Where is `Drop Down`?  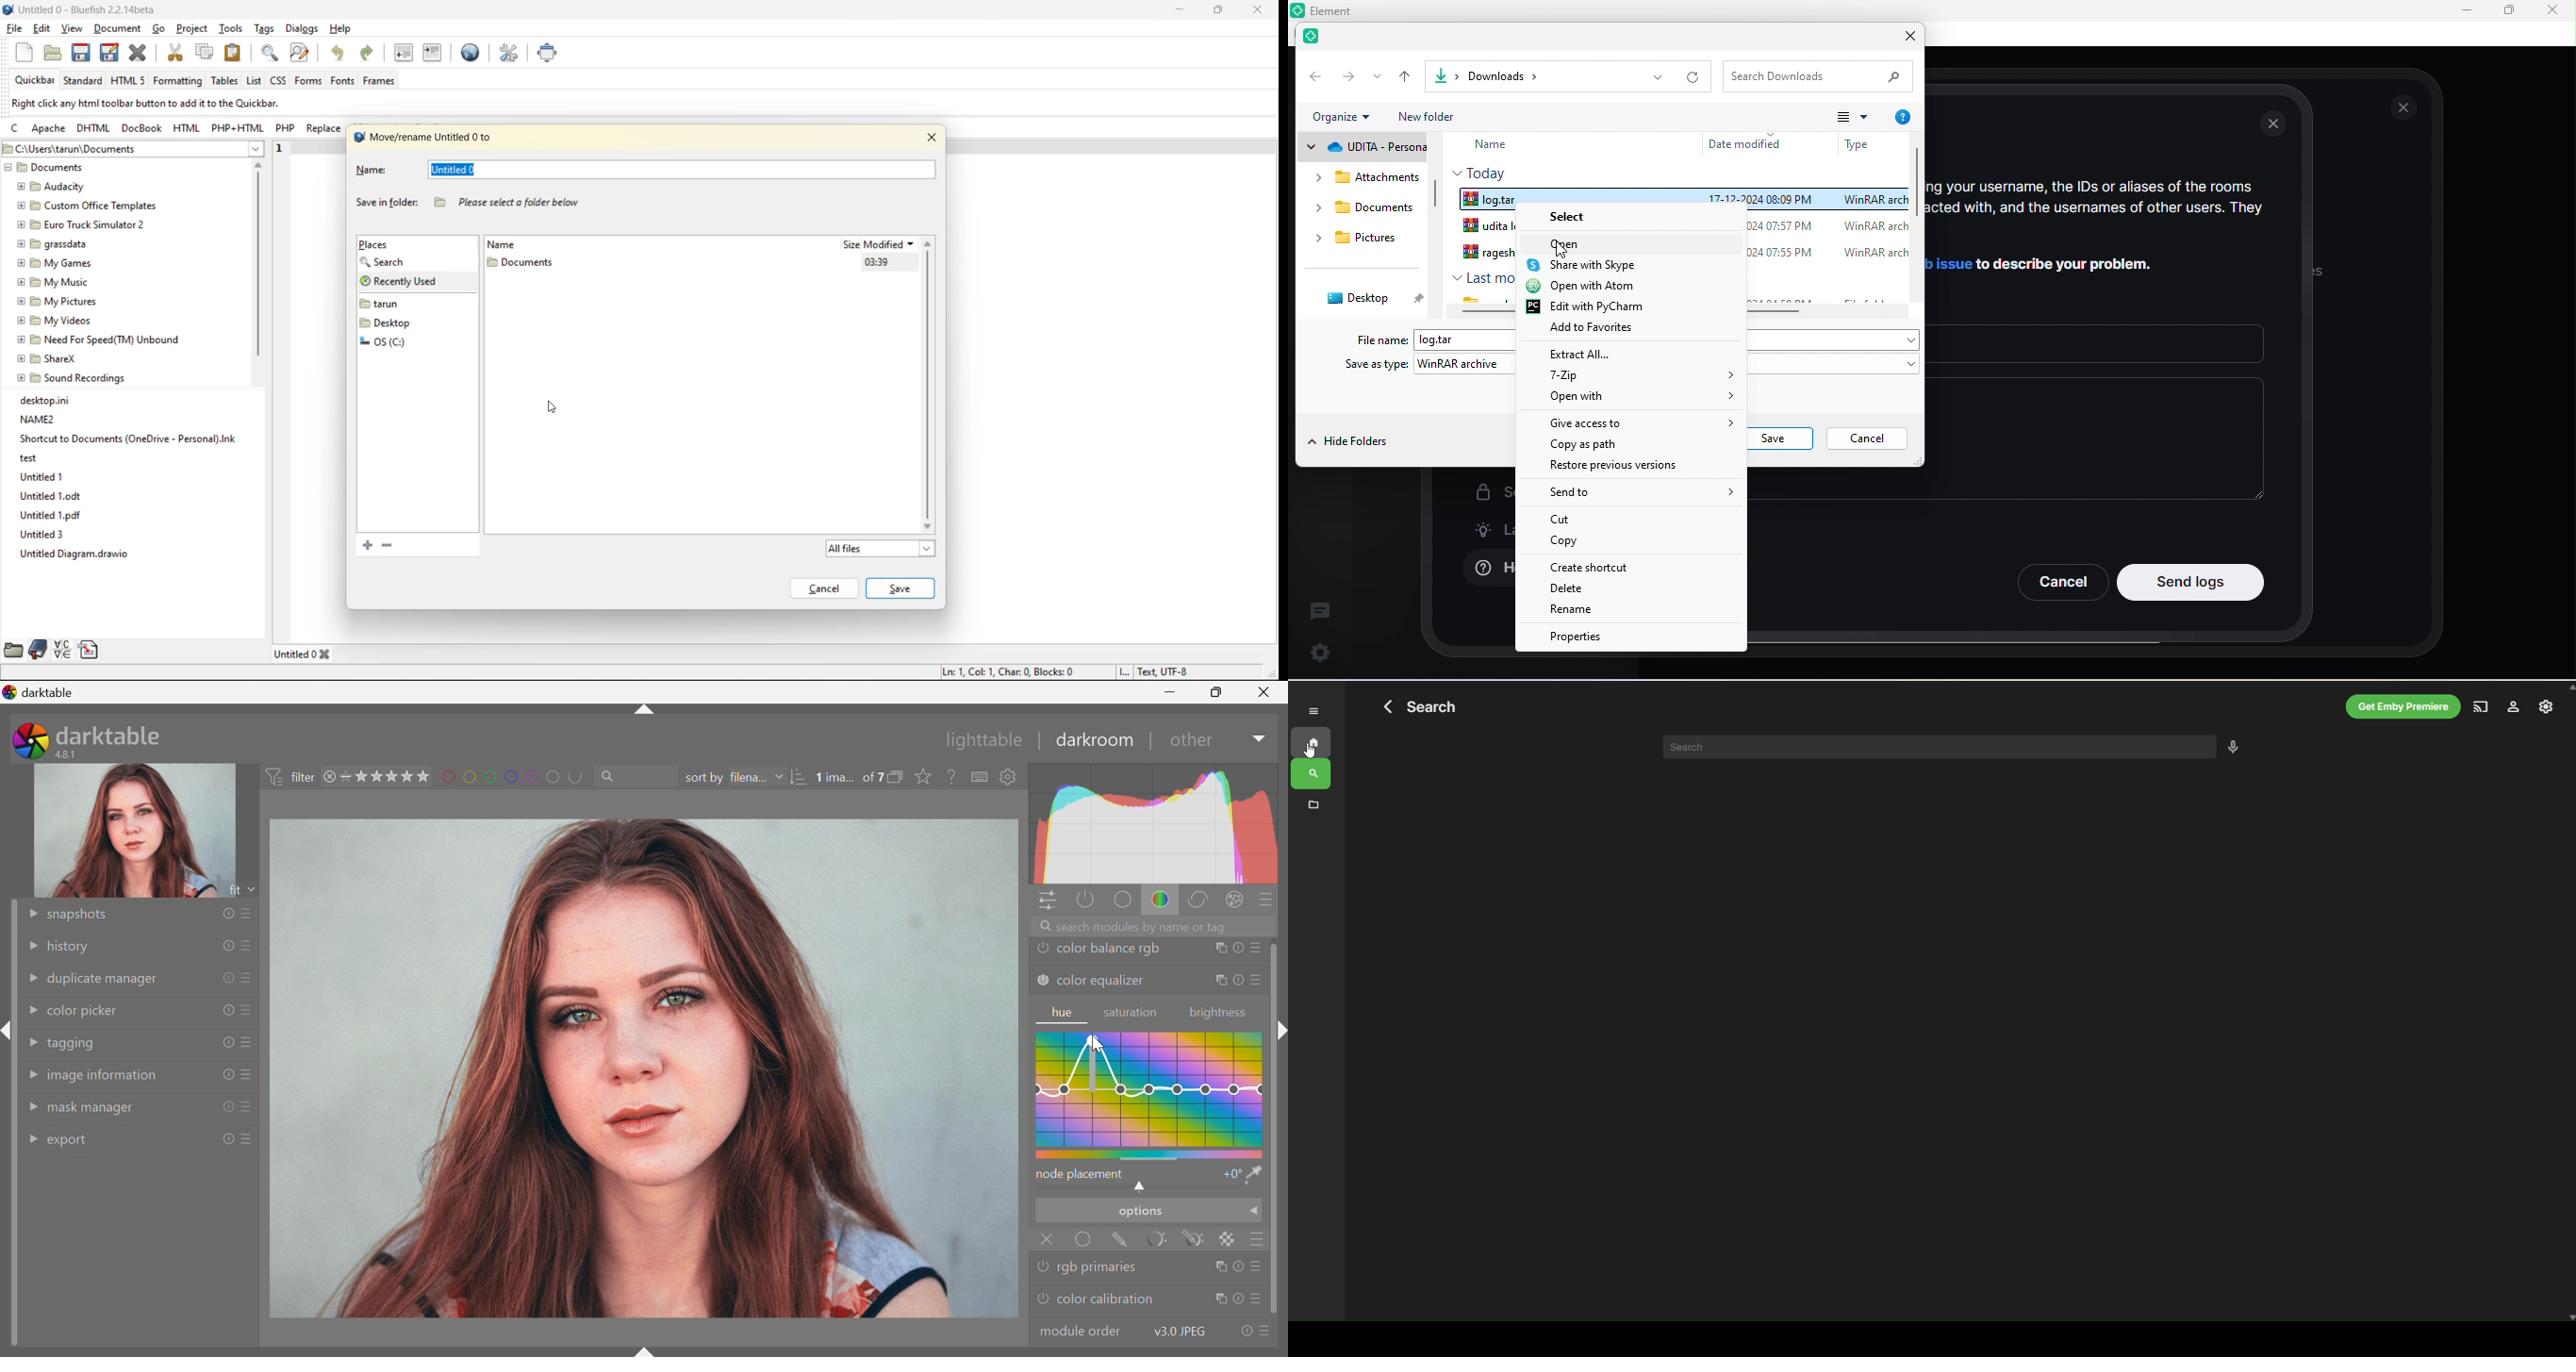
Drop Down is located at coordinates (31, 979).